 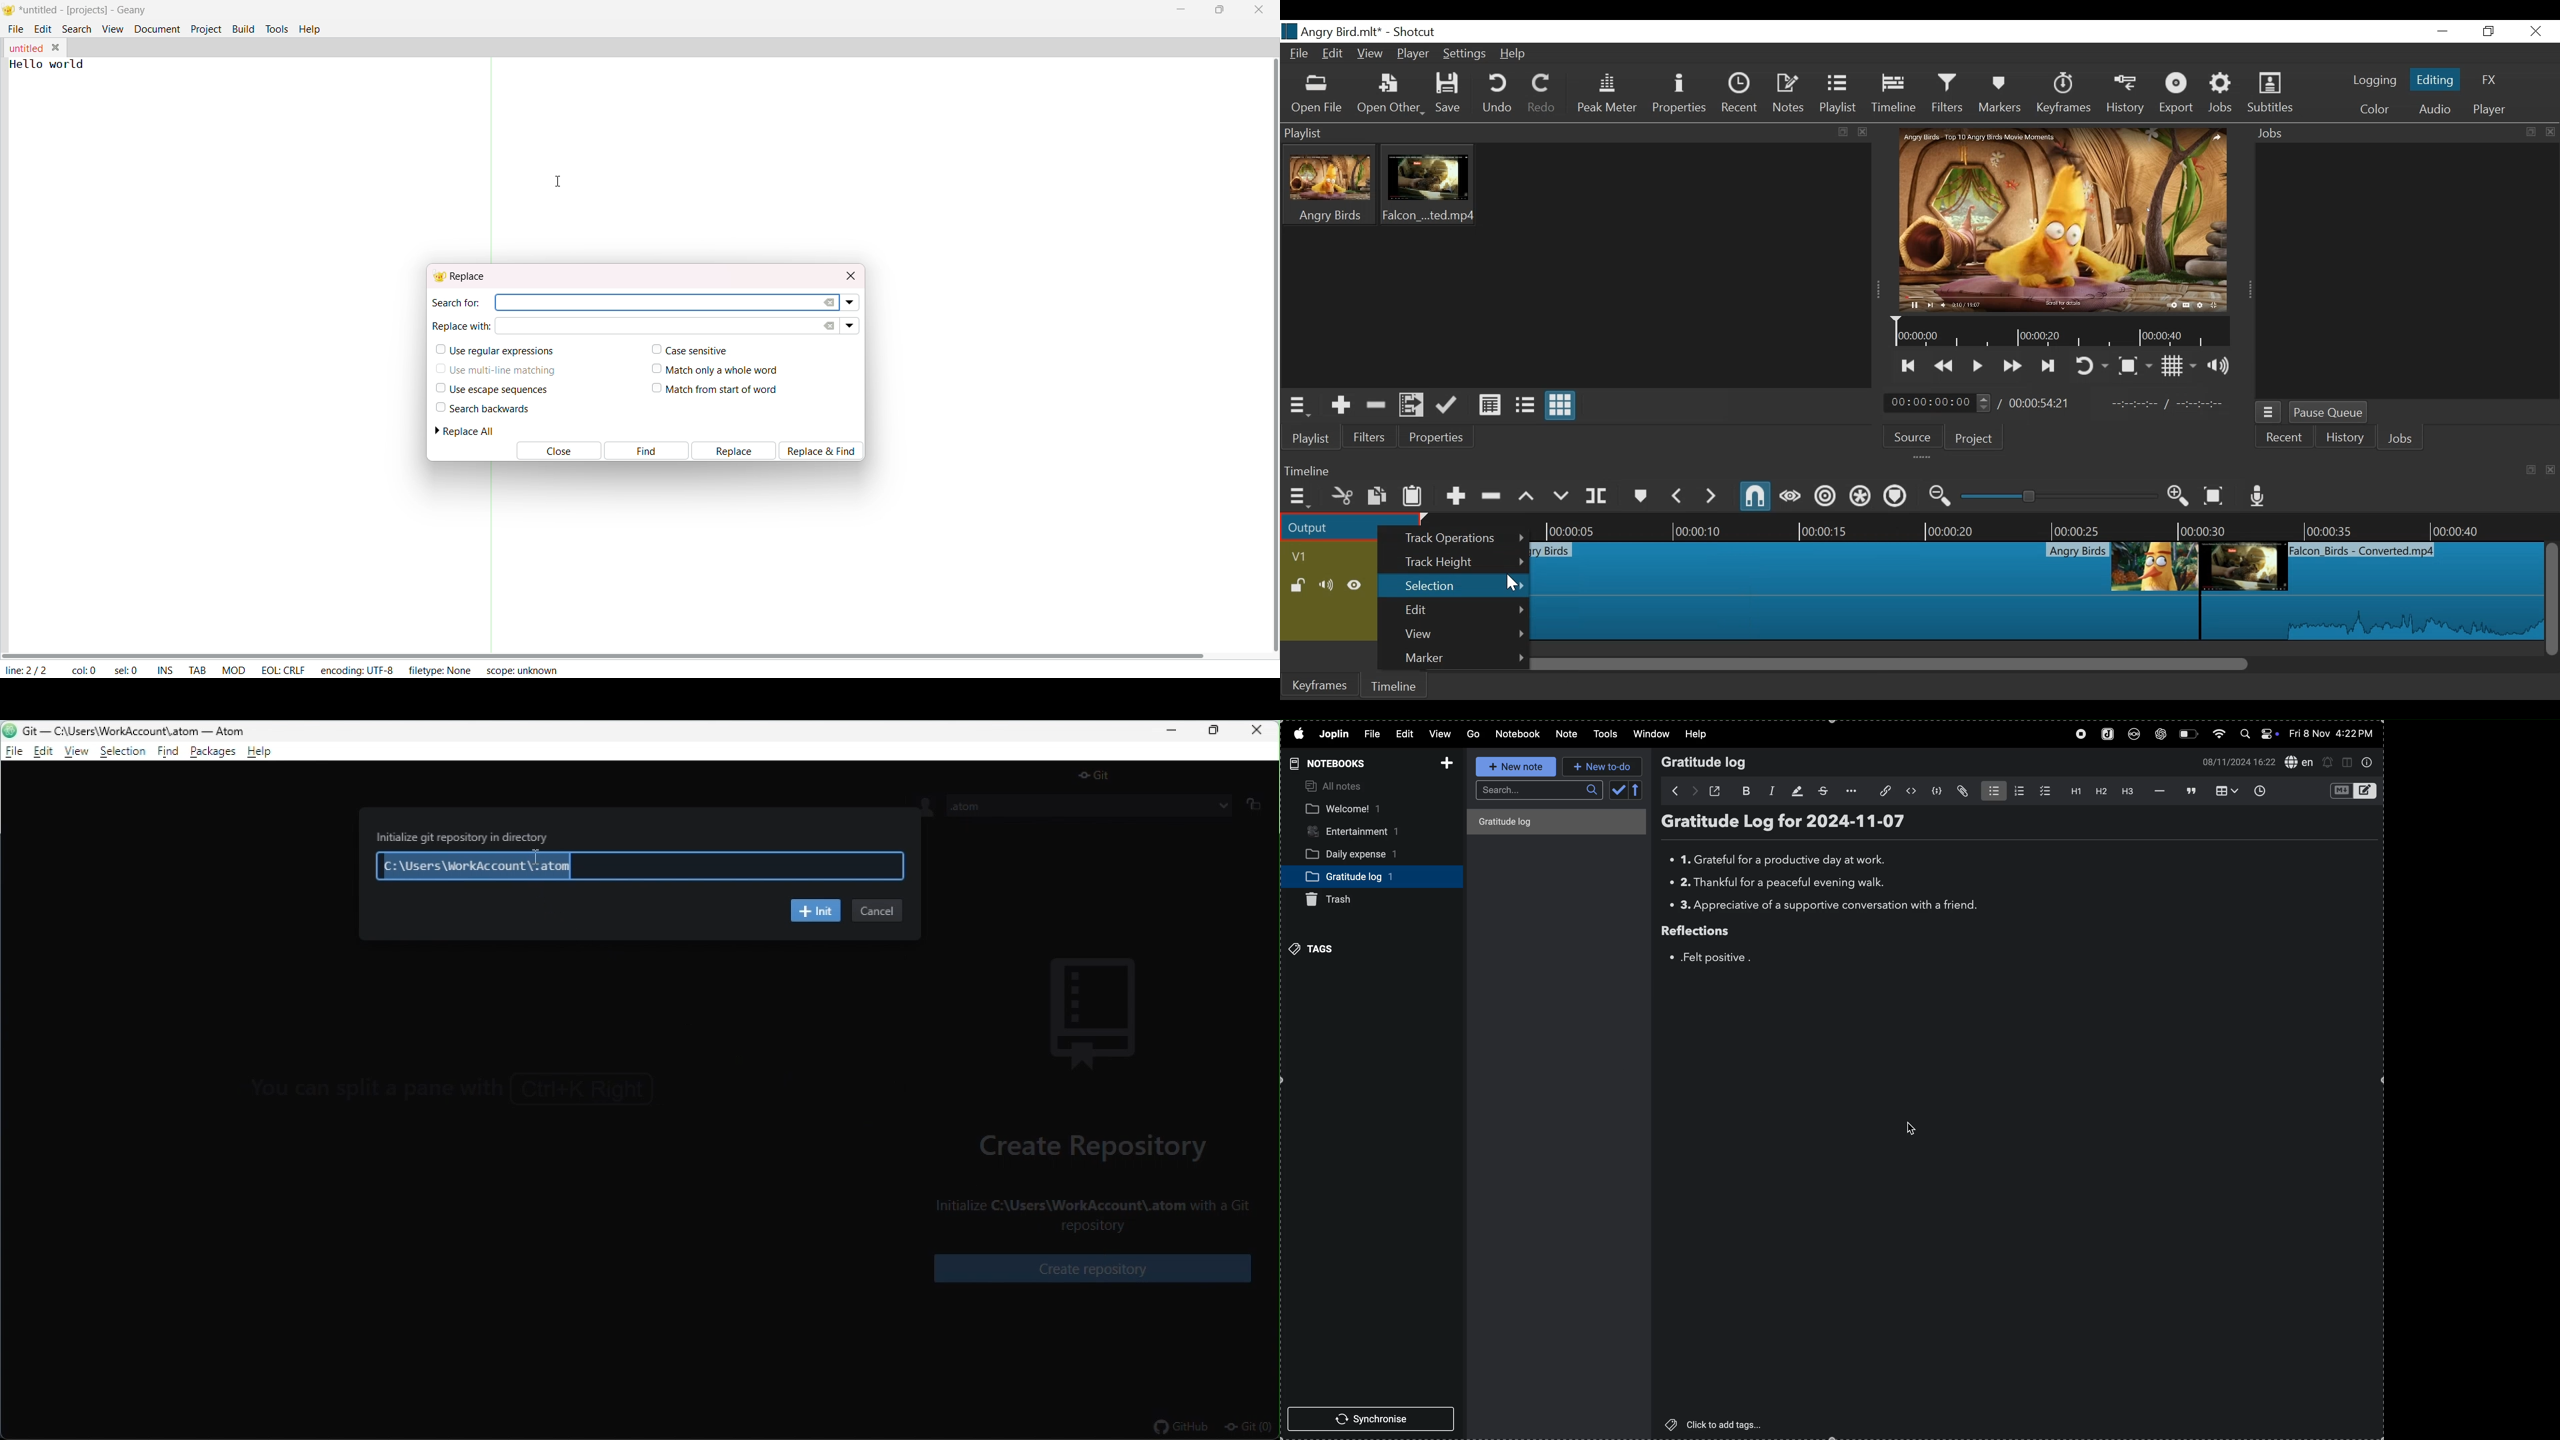 I want to click on option, so click(x=1852, y=791).